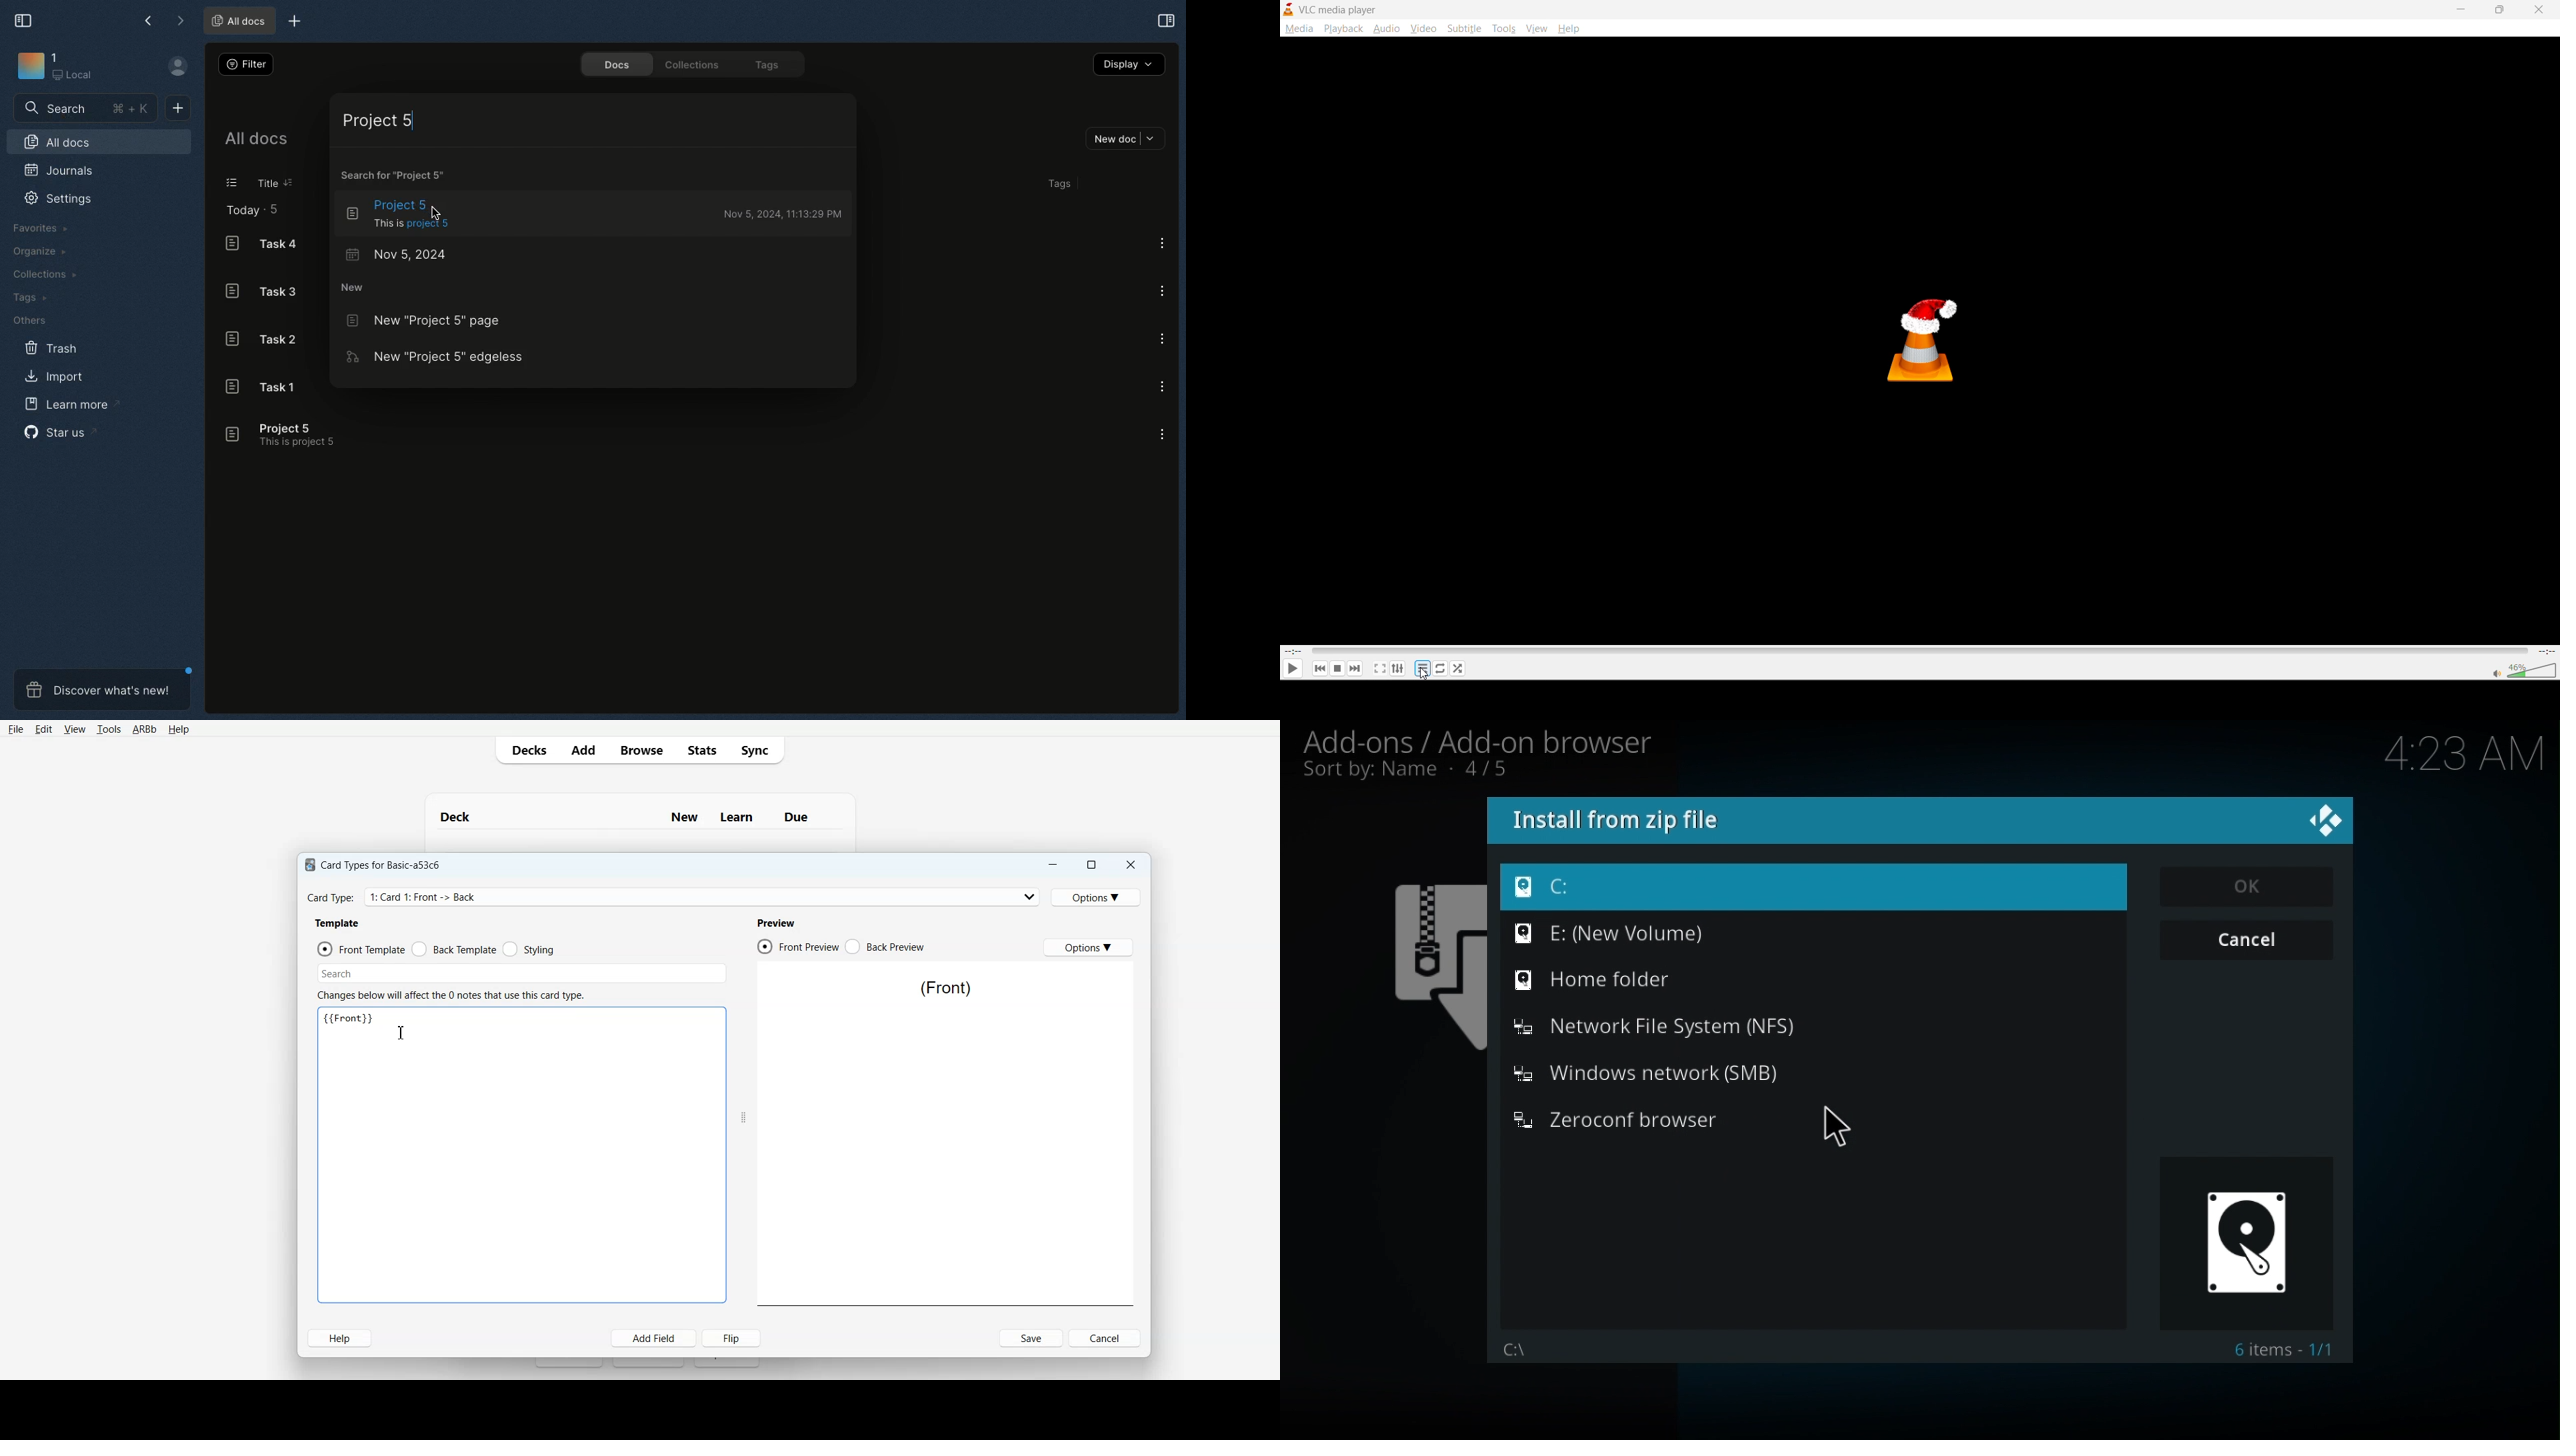 This screenshot has height=1456, width=2576. What do you see at coordinates (1423, 668) in the screenshot?
I see `playlist` at bounding box center [1423, 668].